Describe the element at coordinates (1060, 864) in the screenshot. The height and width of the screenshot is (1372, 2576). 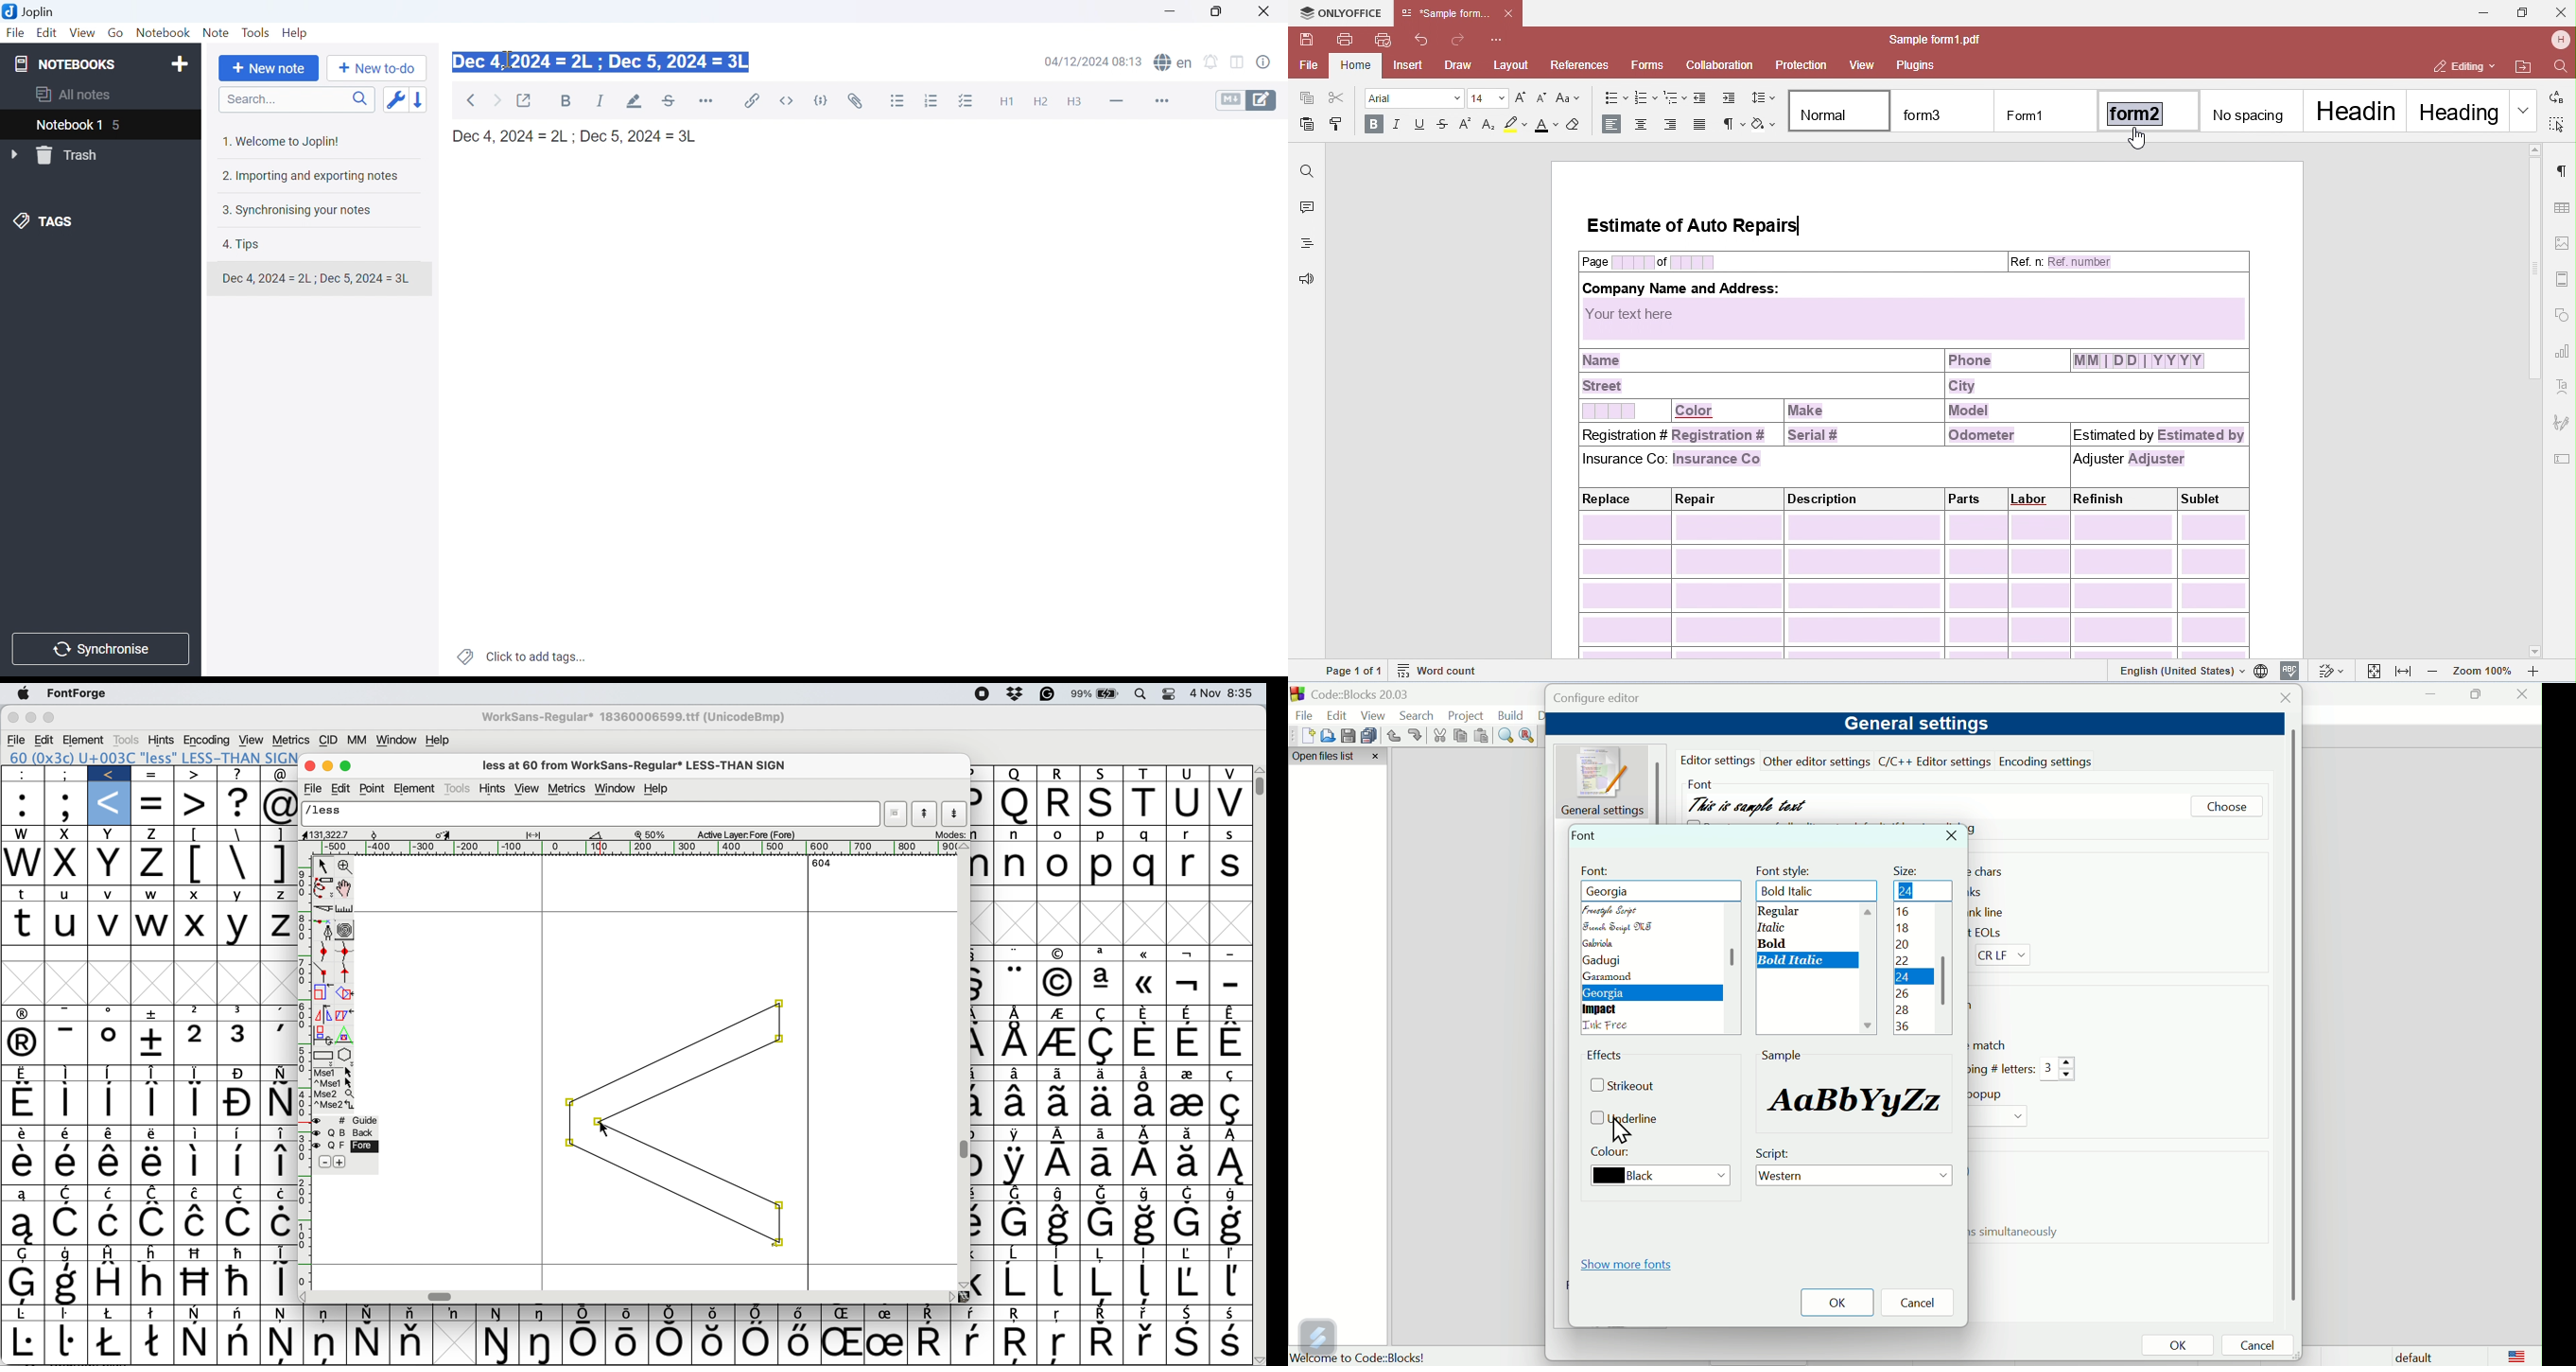
I see `o` at that location.